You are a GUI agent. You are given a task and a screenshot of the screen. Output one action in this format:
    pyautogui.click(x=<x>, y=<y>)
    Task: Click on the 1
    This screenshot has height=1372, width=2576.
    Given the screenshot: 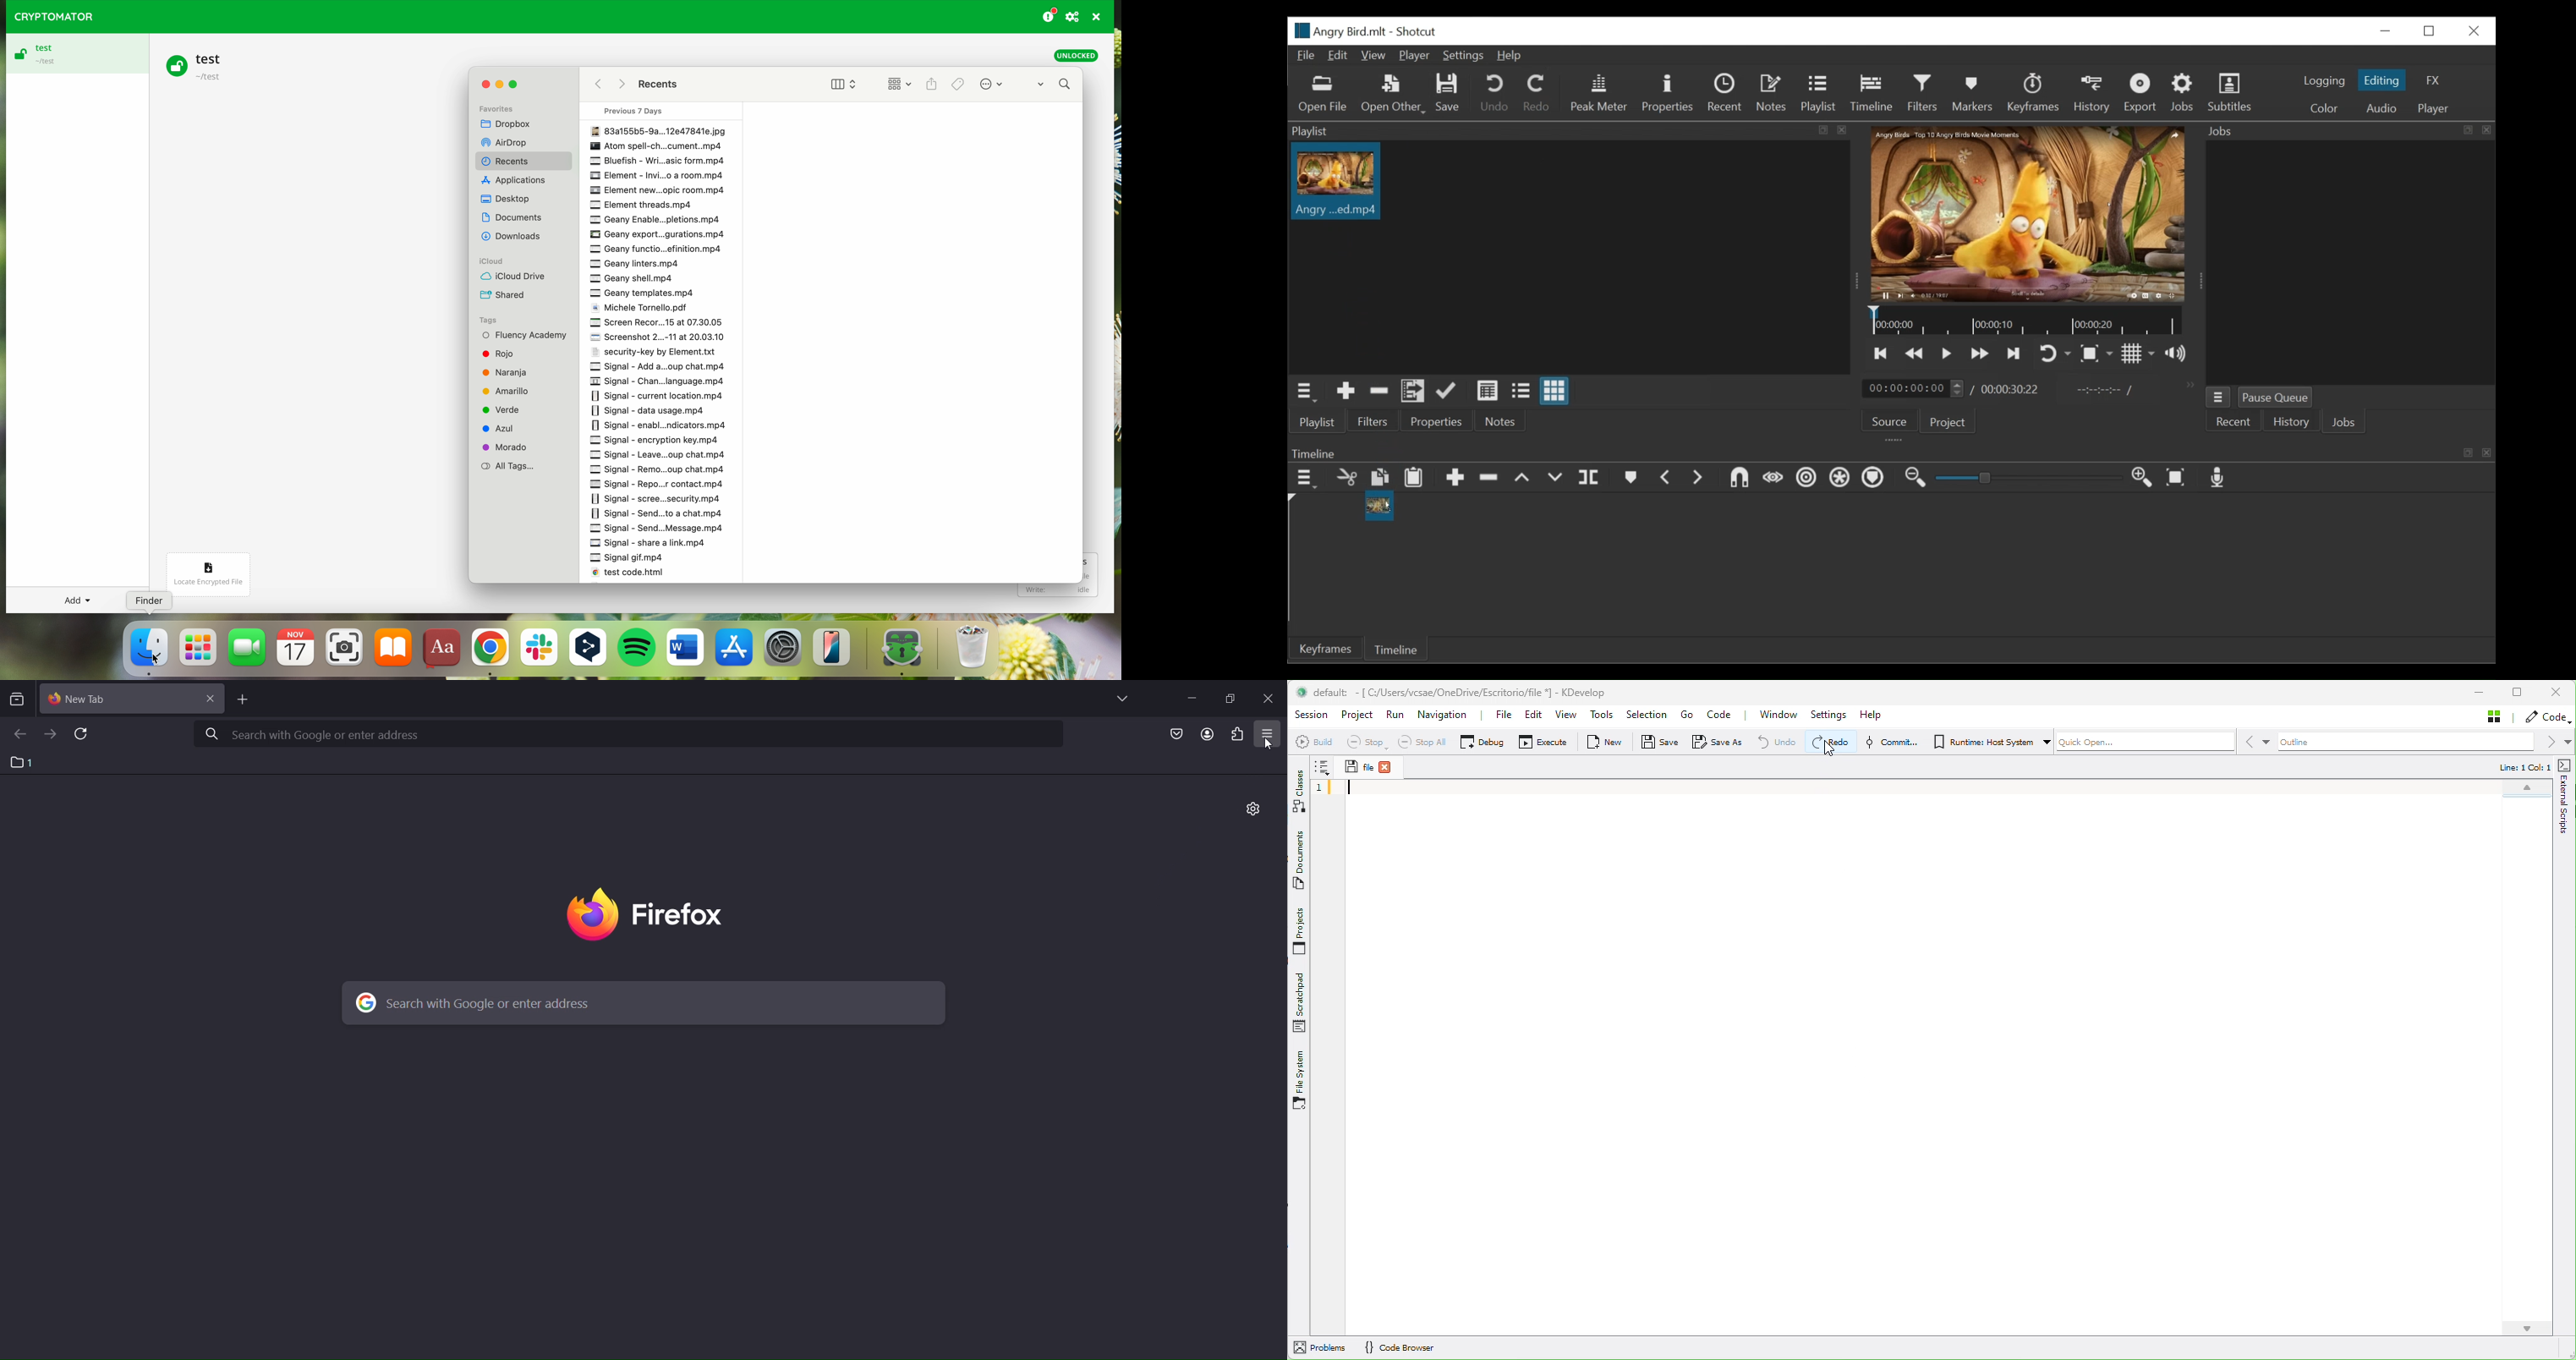 What is the action you would take?
    pyautogui.click(x=22, y=762)
    